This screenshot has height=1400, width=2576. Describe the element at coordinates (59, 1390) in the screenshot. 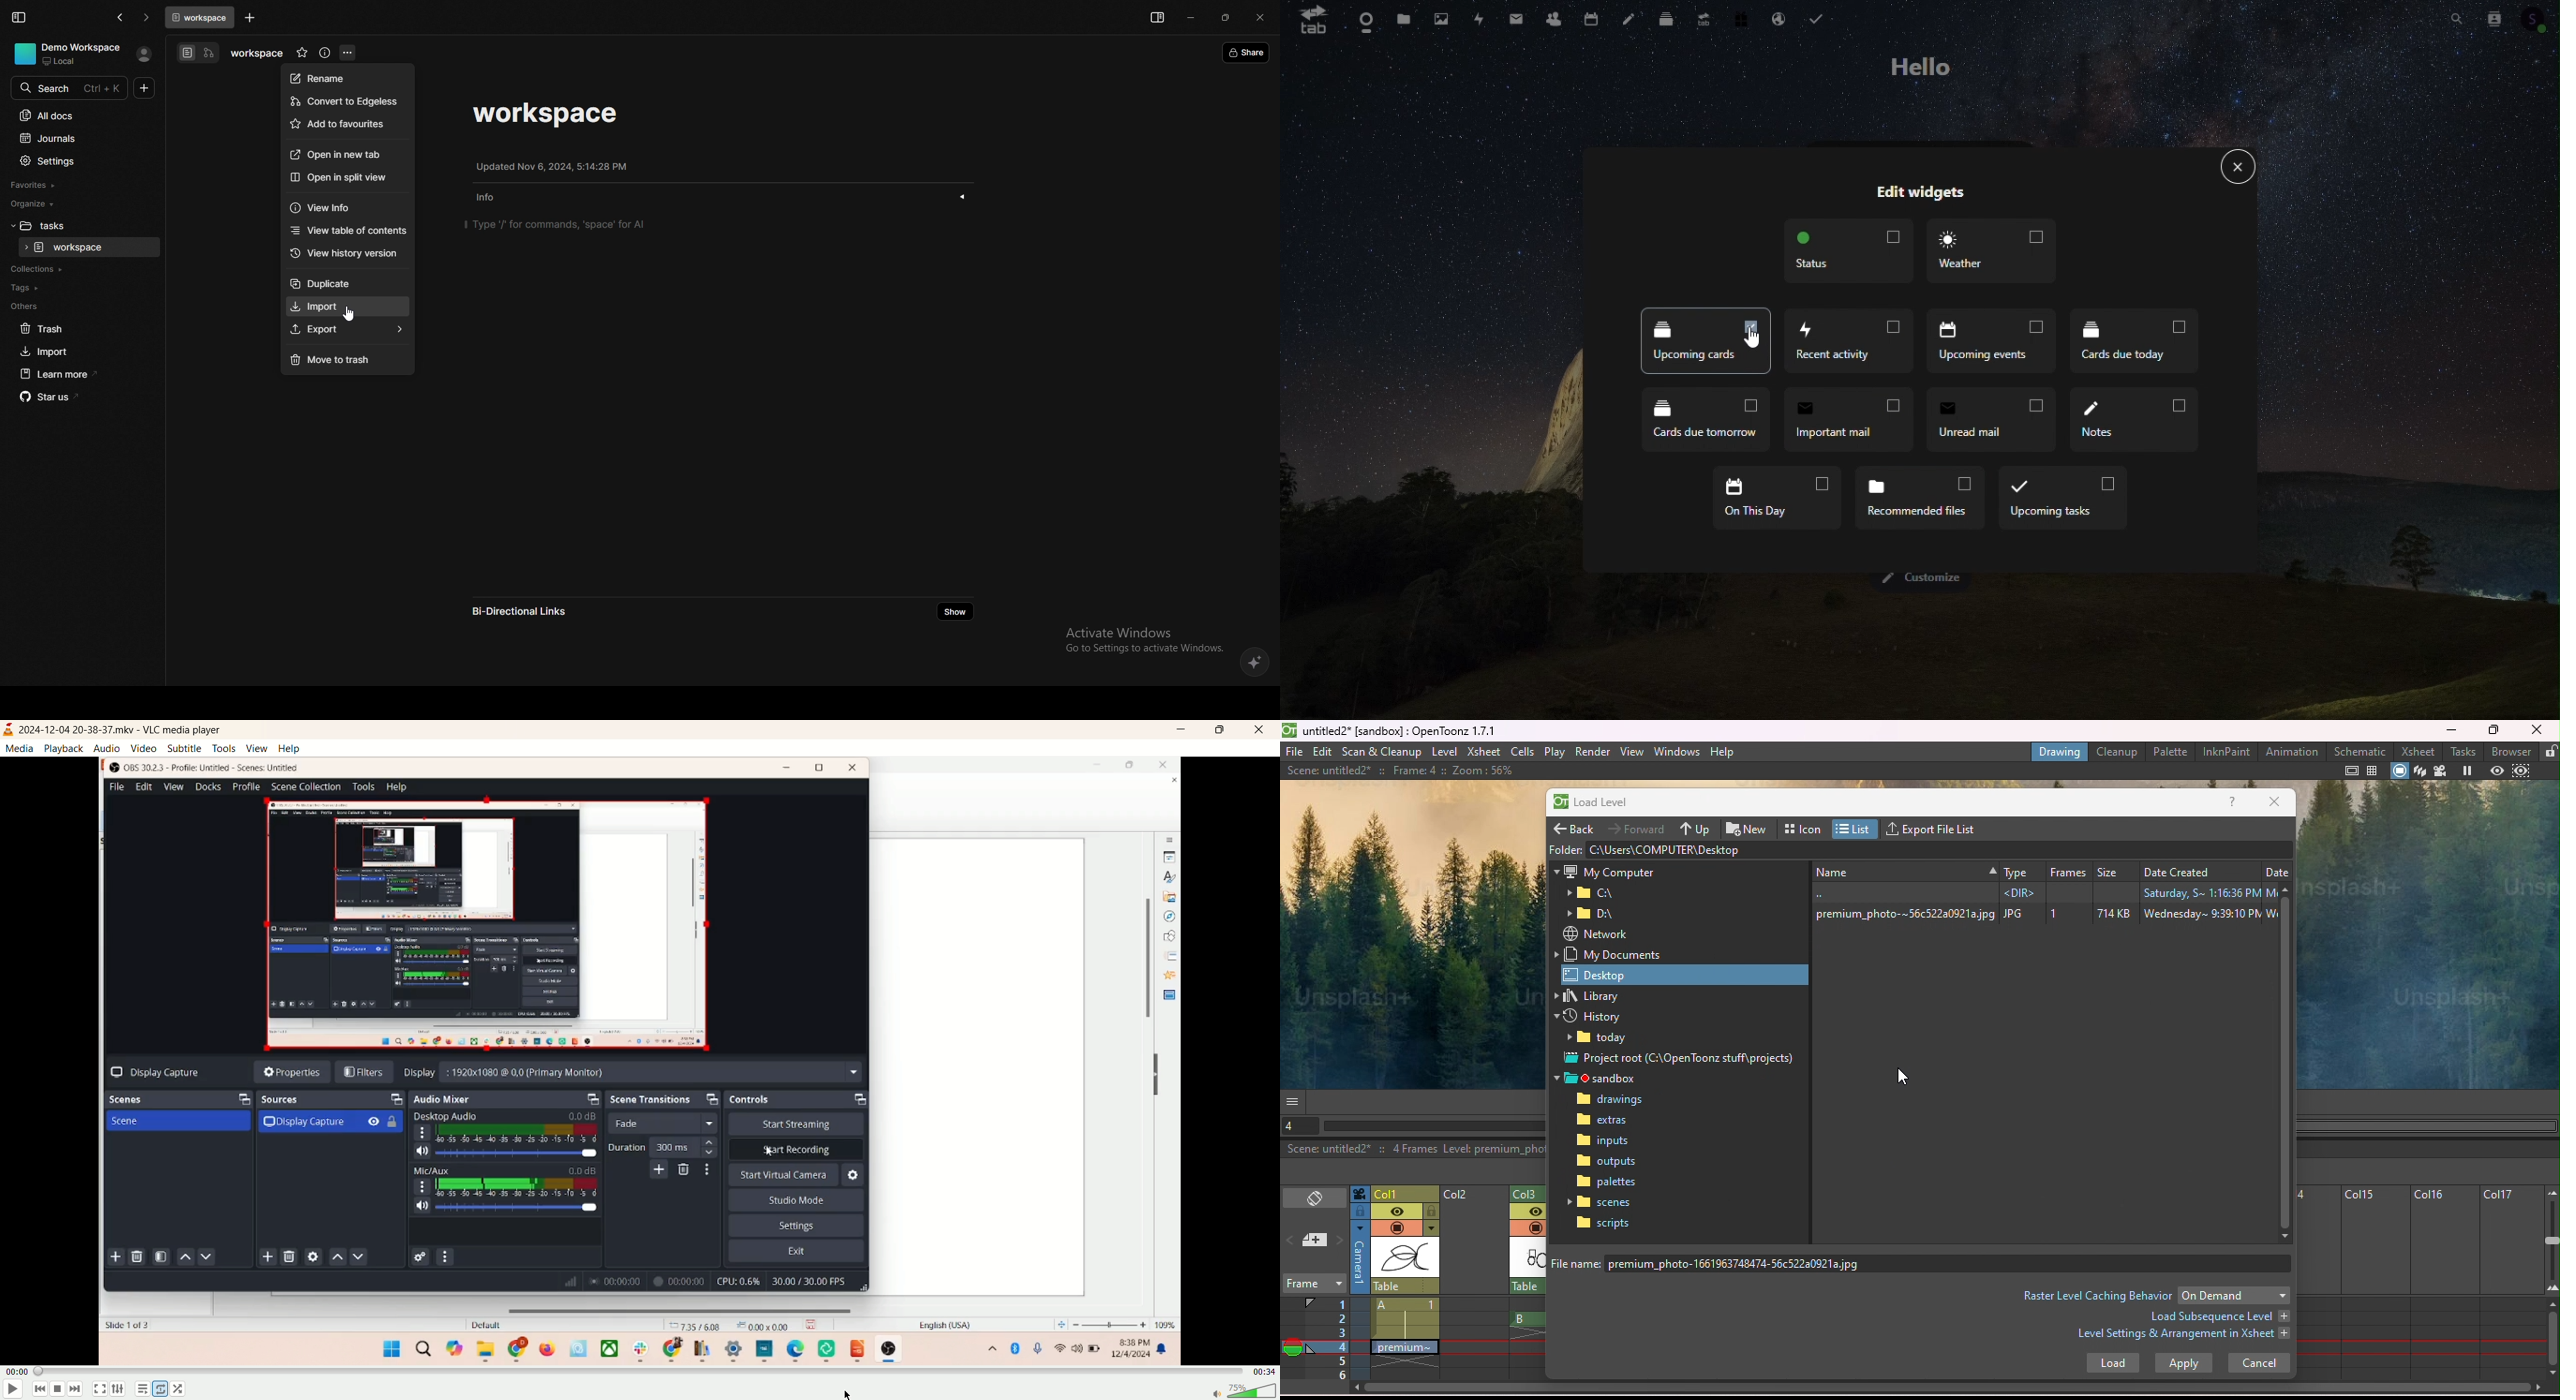

I see `stop` at that location.